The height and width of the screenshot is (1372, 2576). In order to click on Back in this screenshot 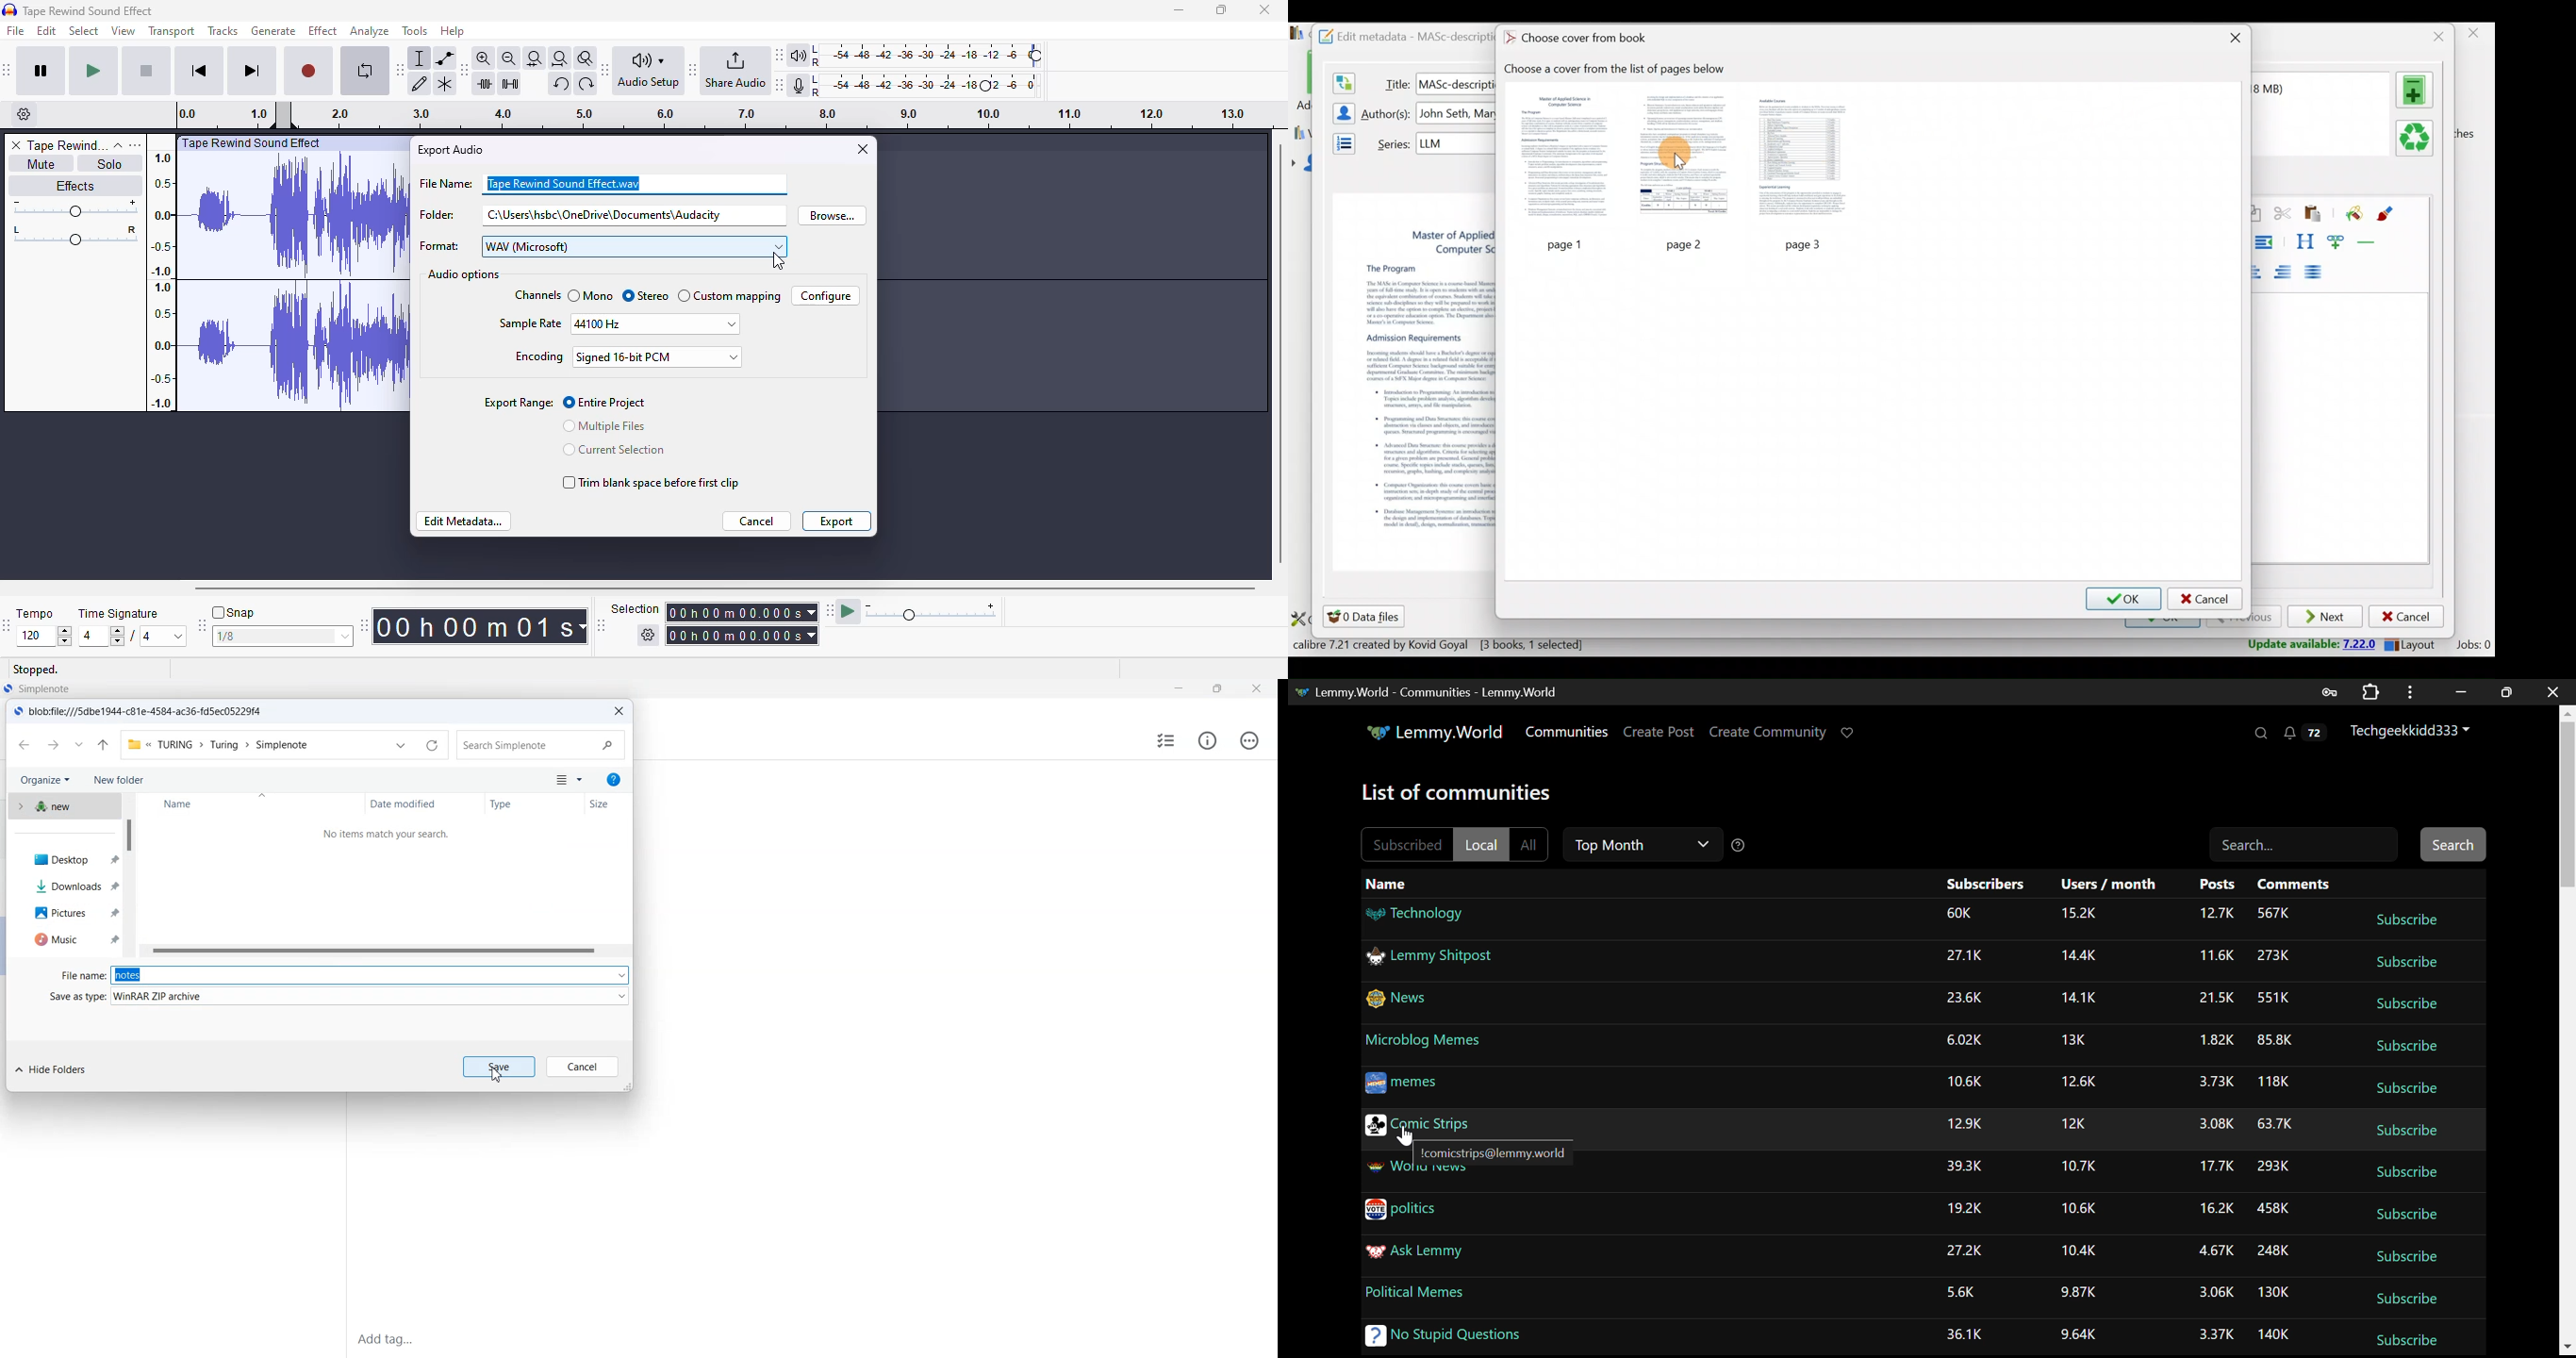, I will do `click(24, 745)`.